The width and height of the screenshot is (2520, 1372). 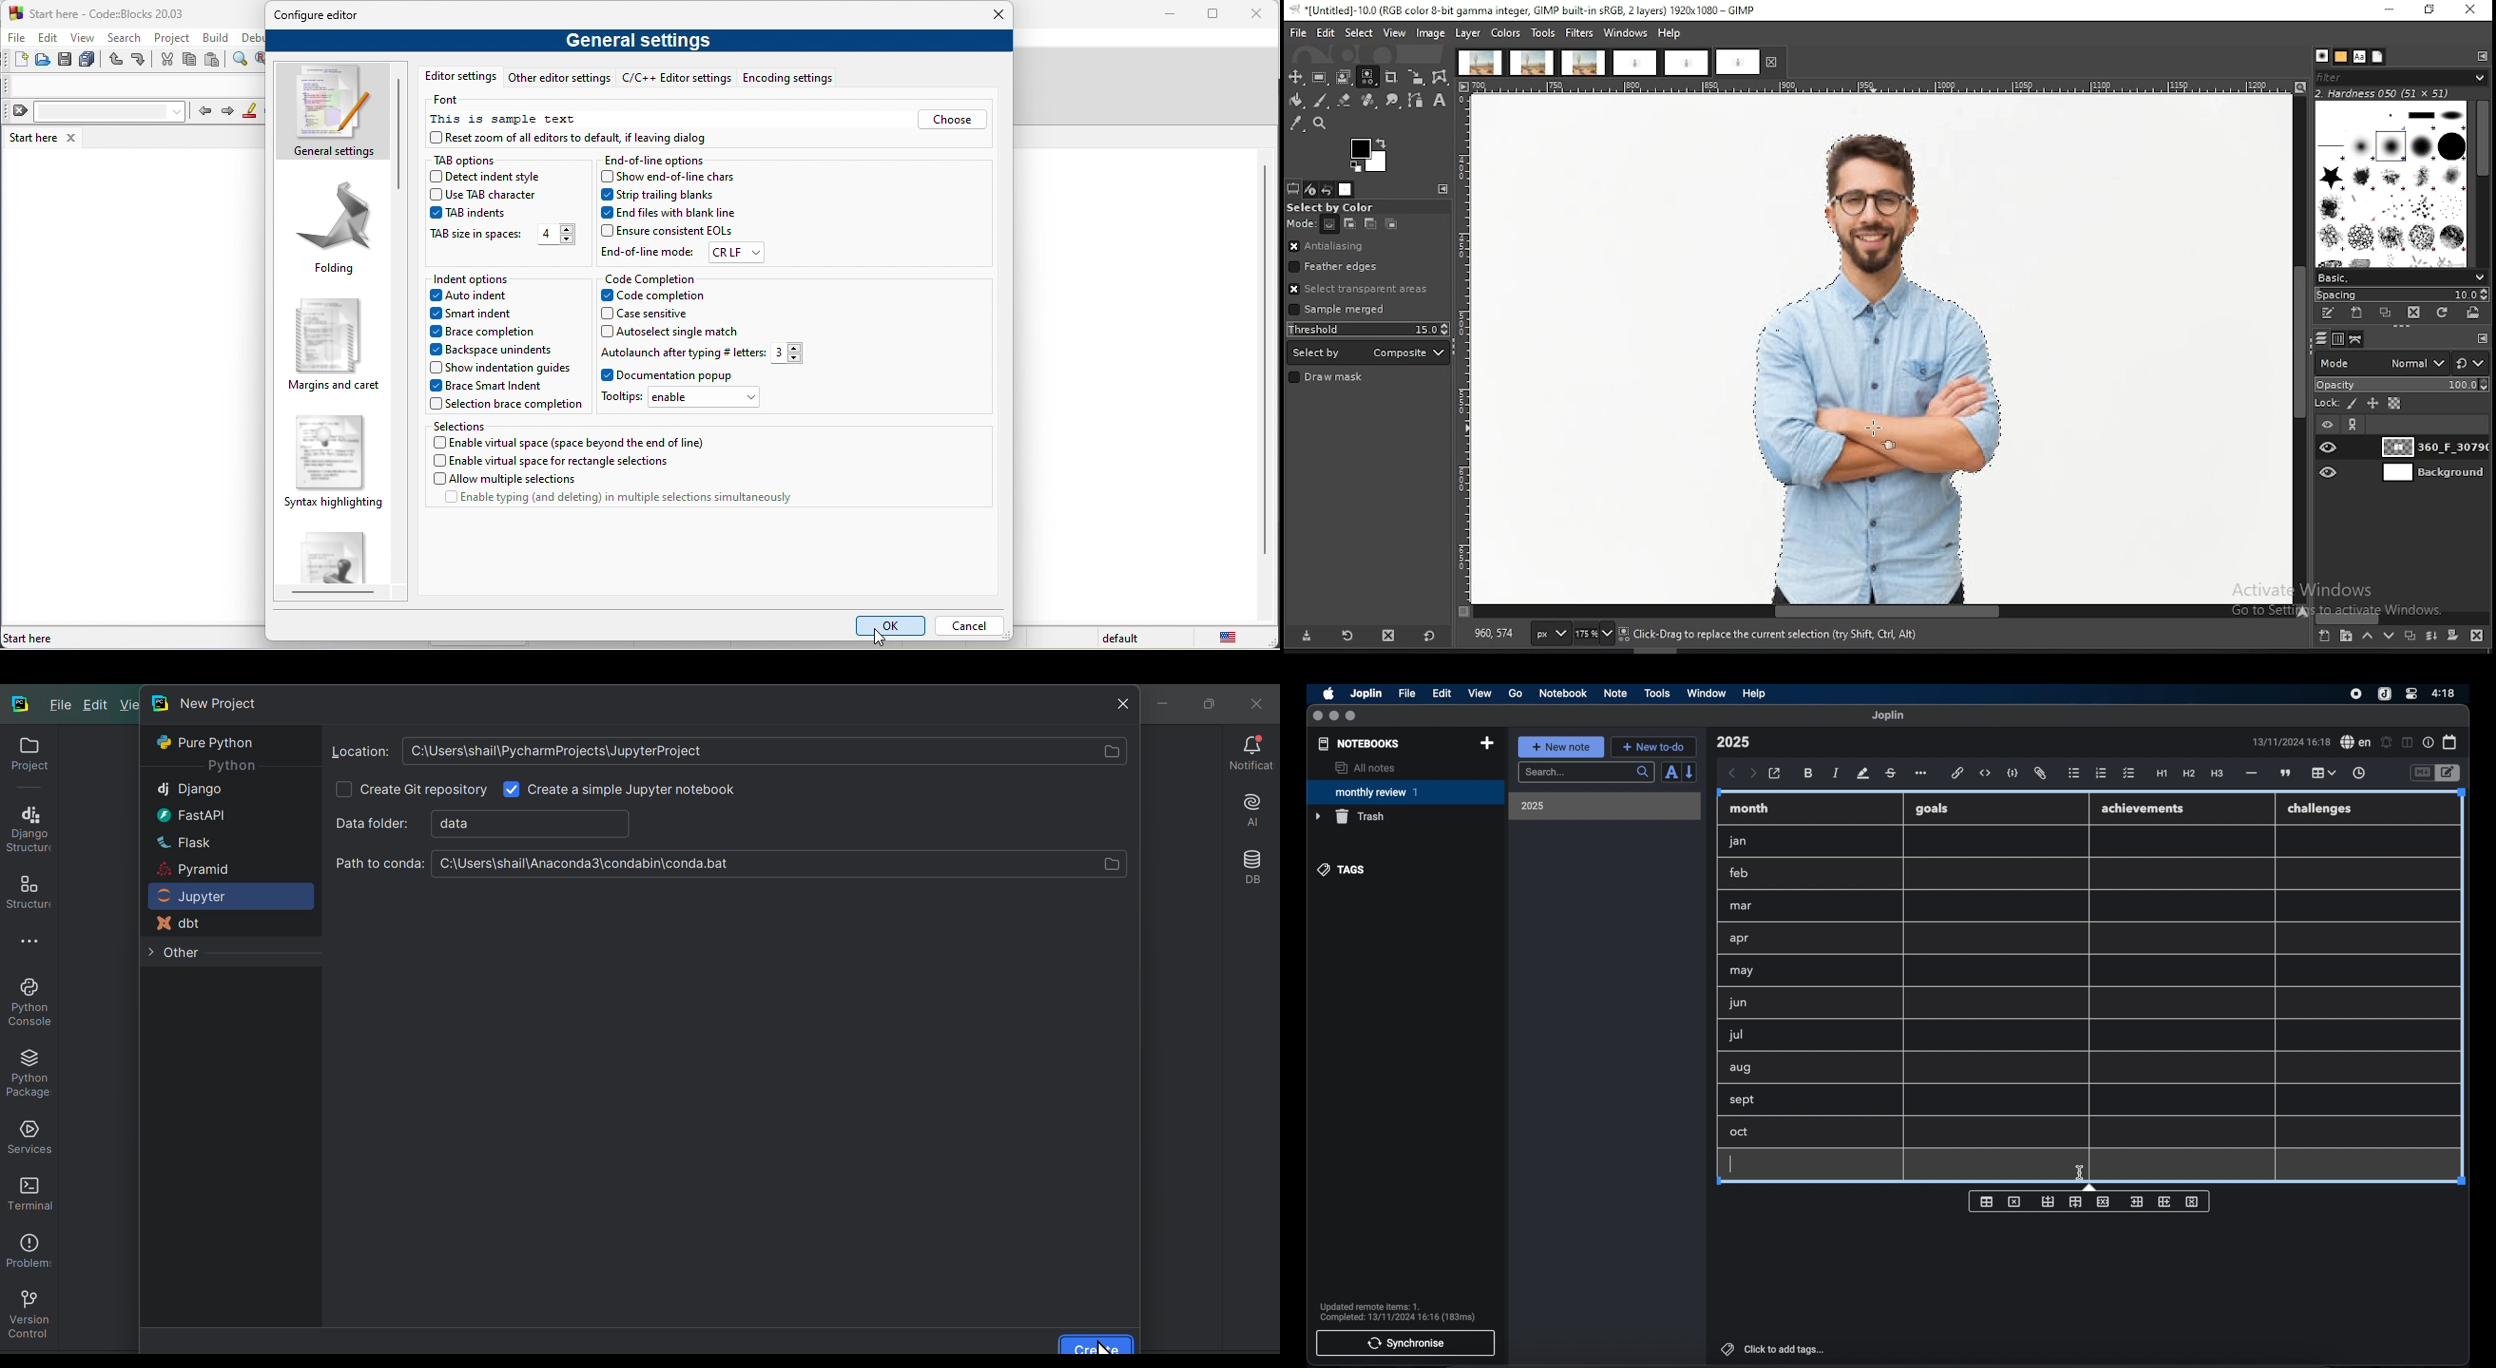 I want to click on set alarm, so click(x=2386, y=743).